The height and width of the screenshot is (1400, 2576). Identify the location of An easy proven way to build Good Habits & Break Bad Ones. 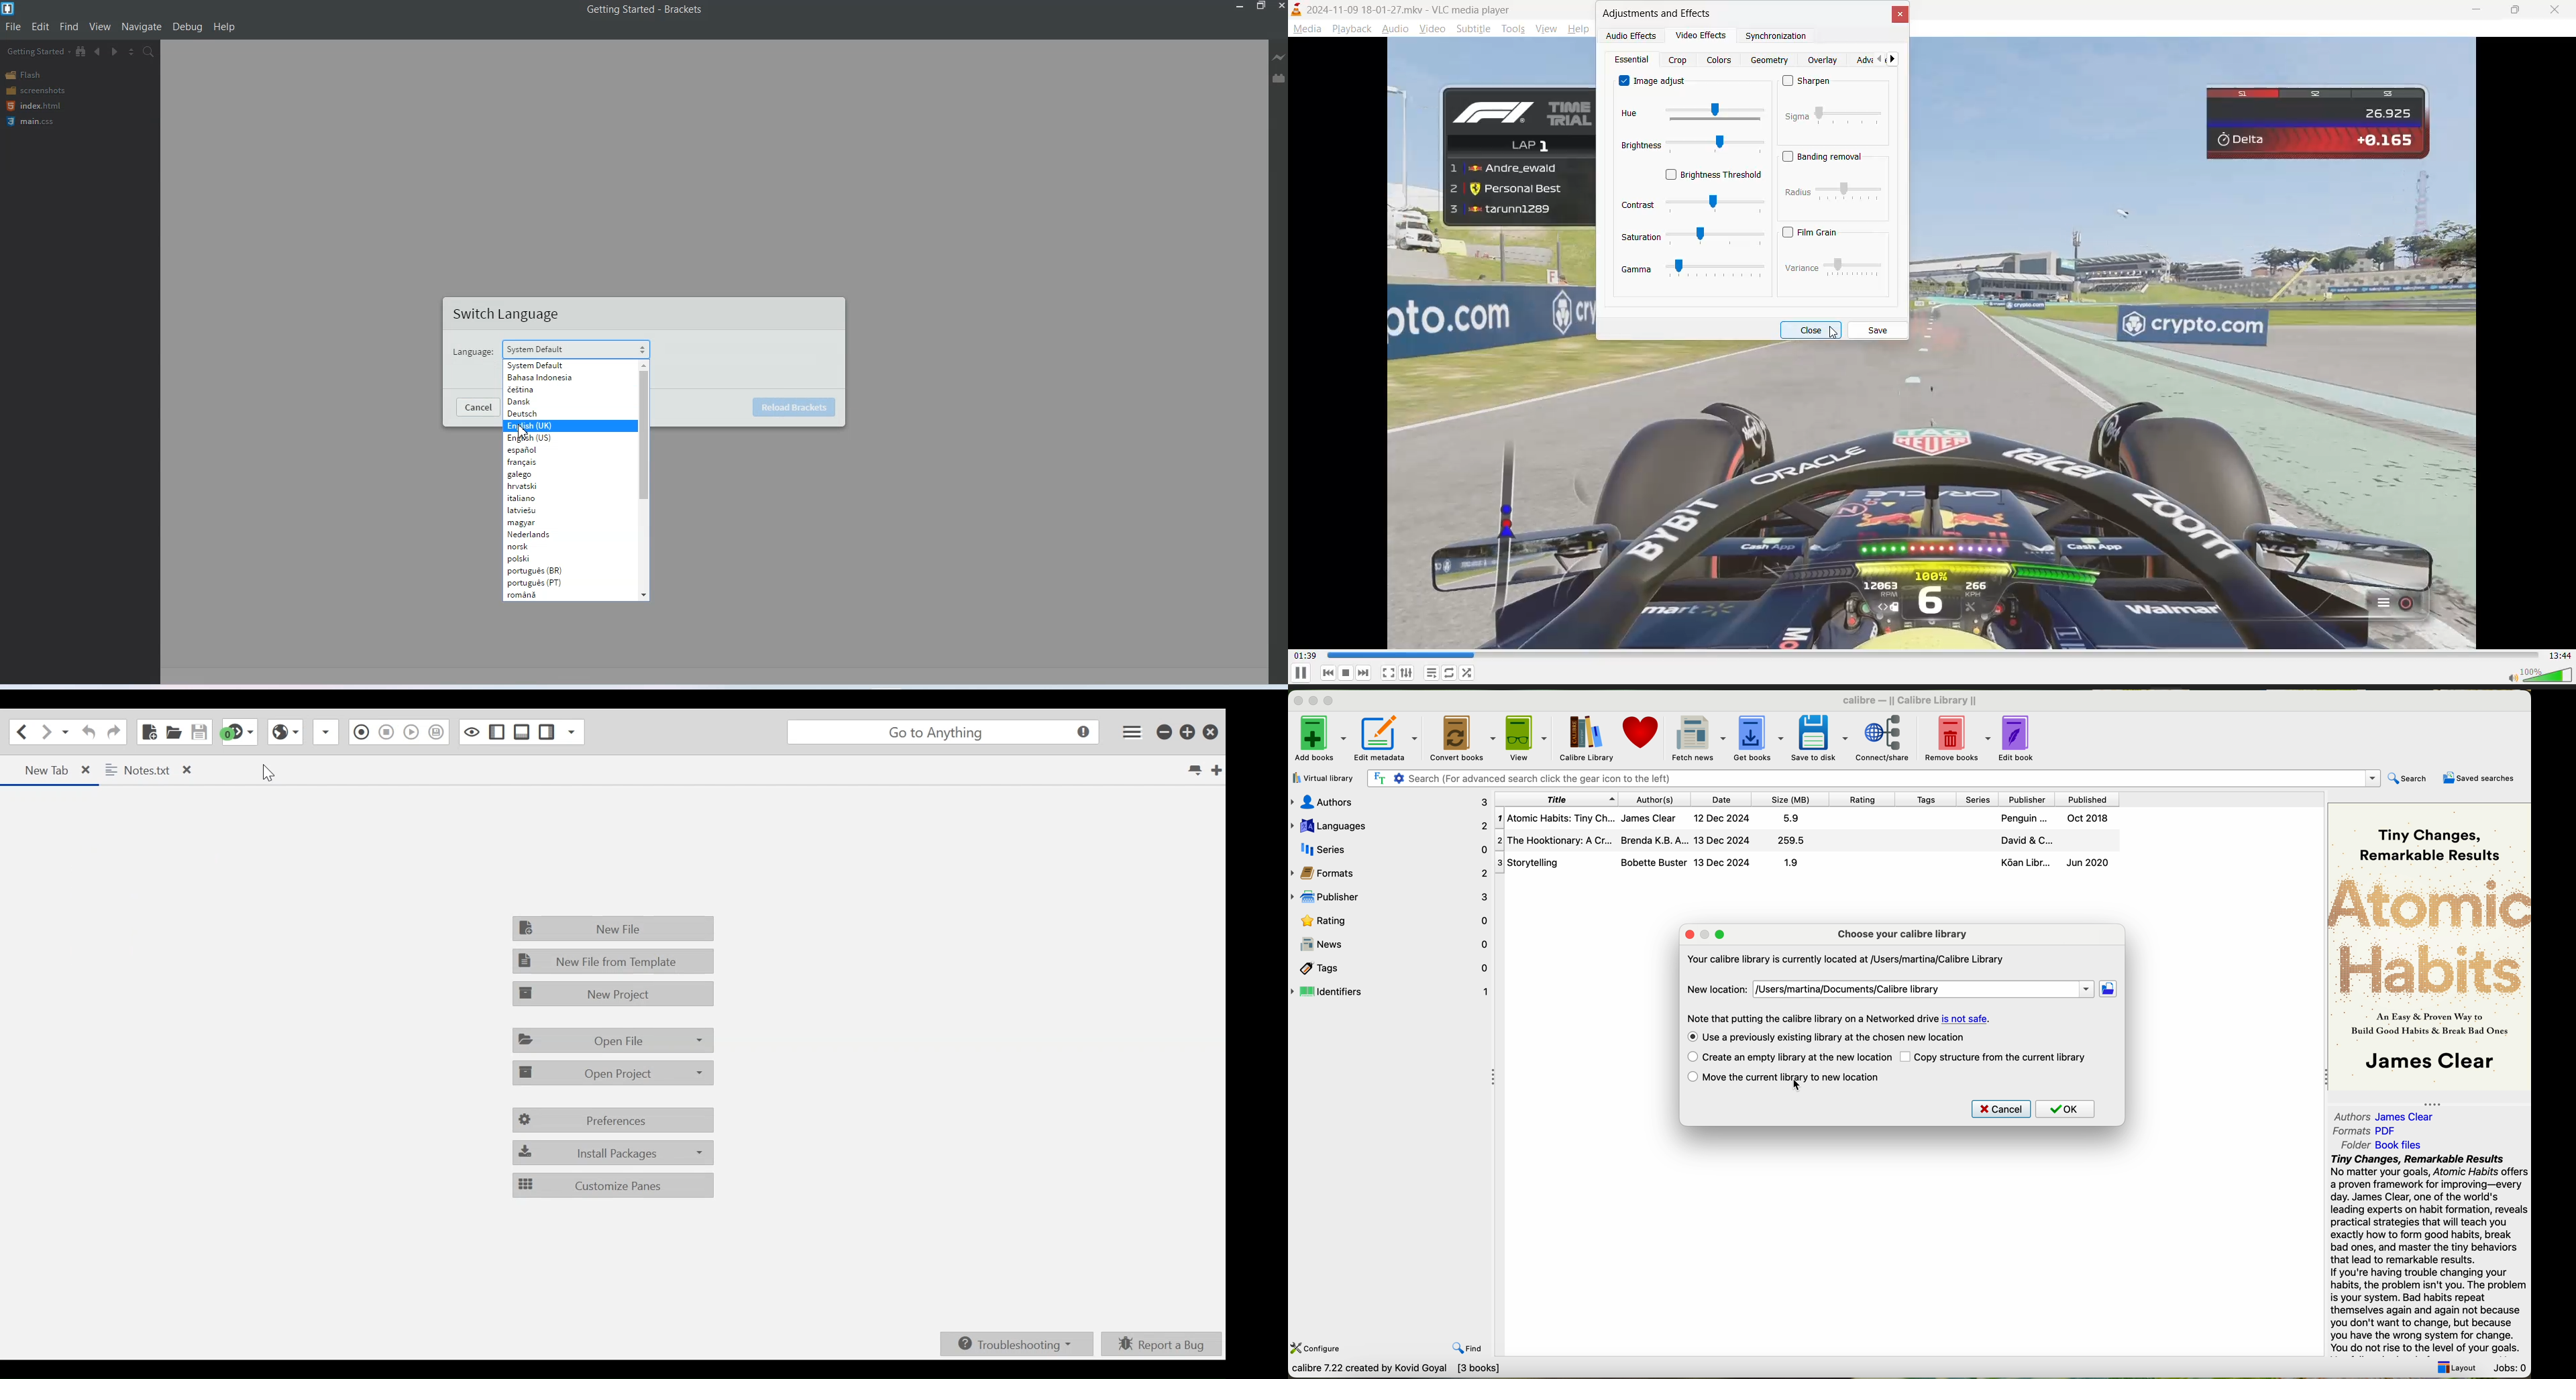
(2427, 1028).